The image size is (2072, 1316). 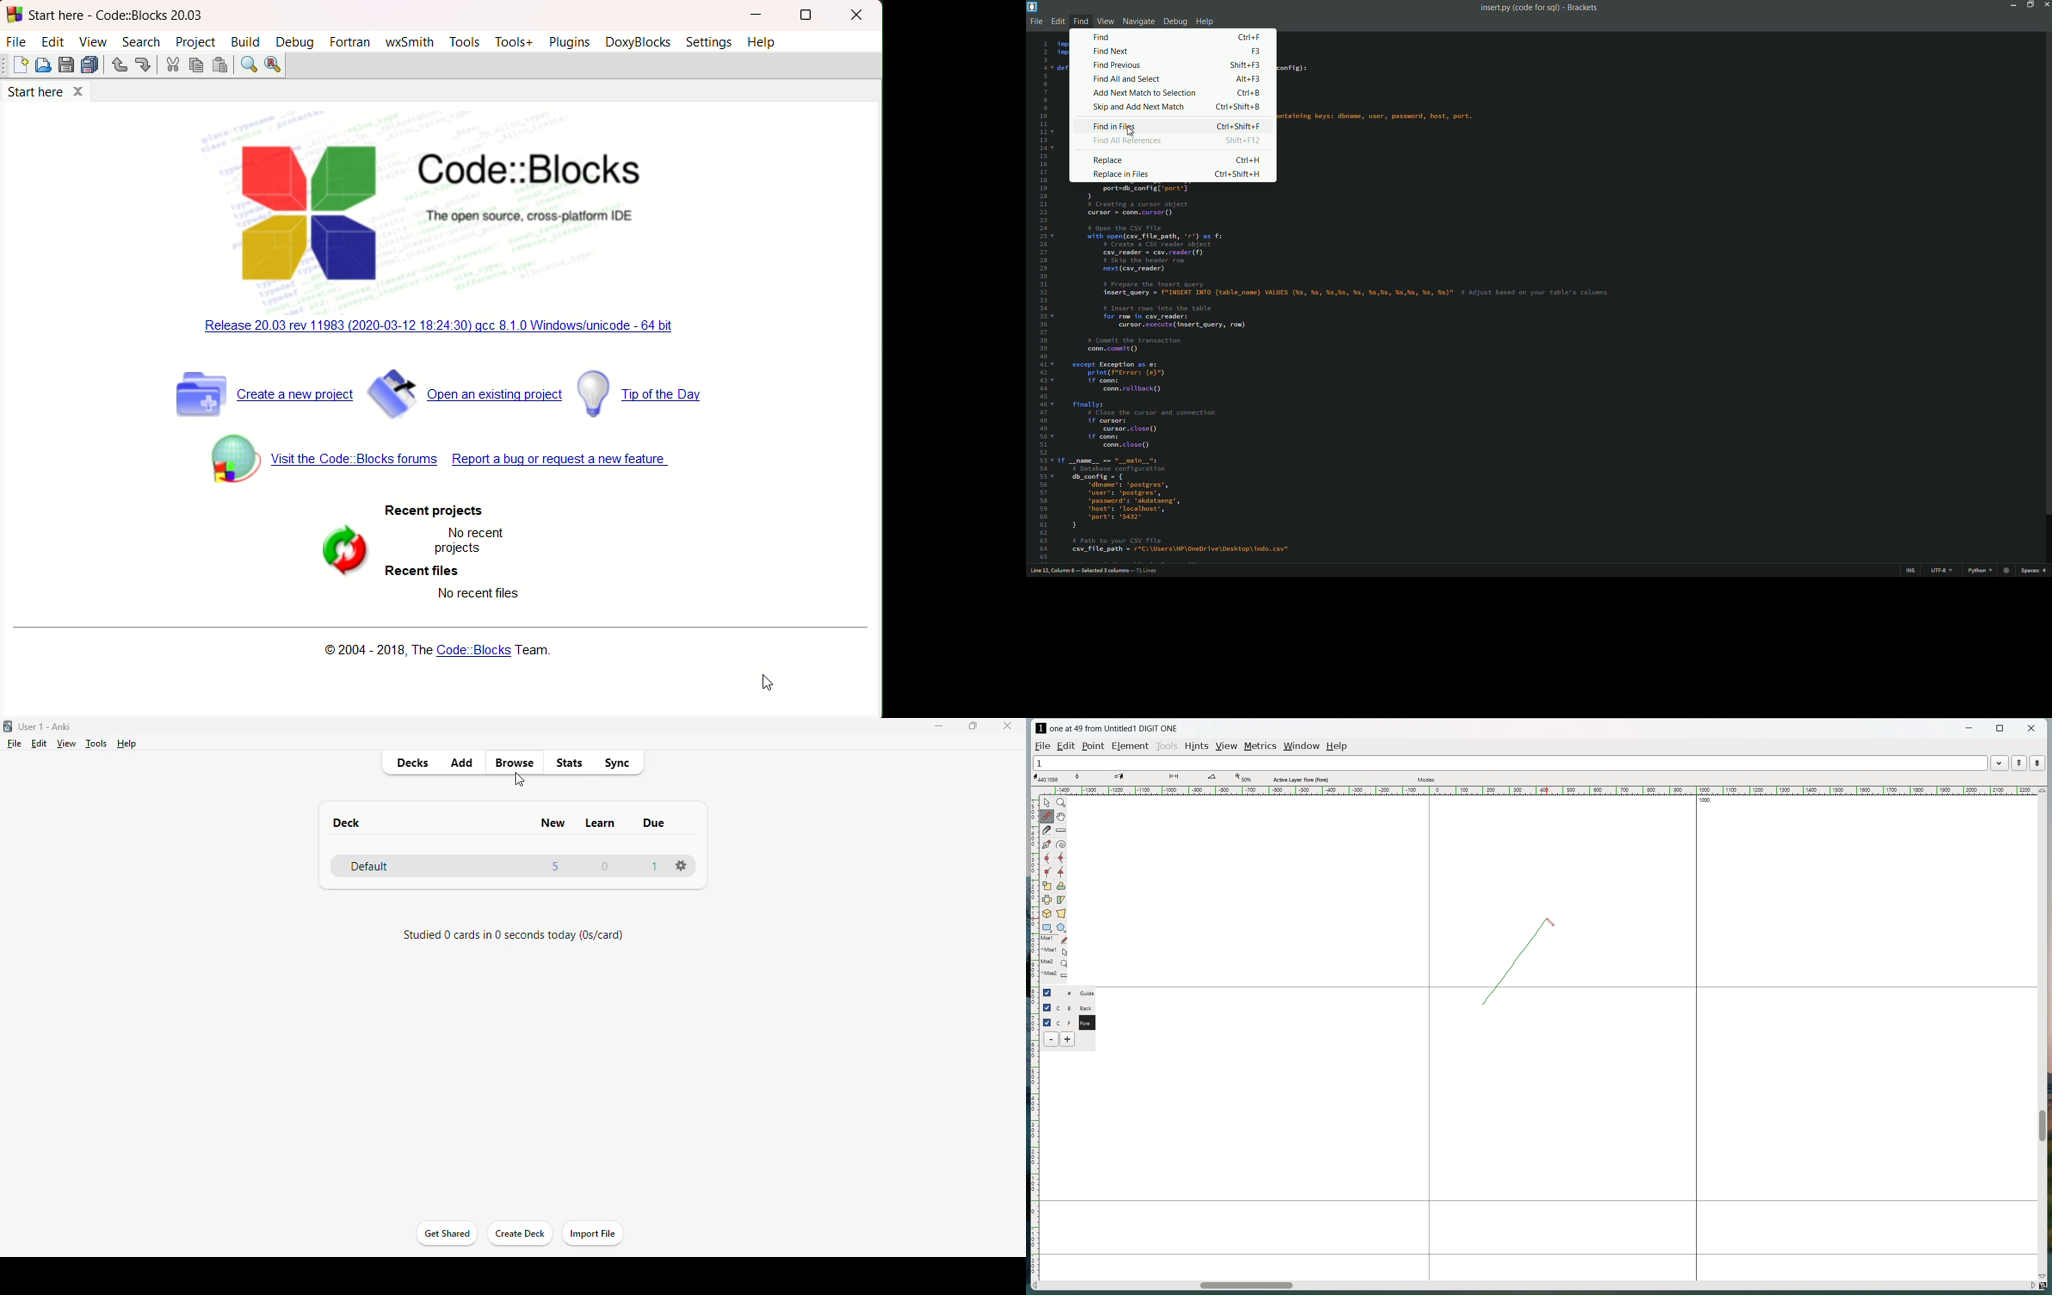 I want to click on options, so click(x=681, y=865).